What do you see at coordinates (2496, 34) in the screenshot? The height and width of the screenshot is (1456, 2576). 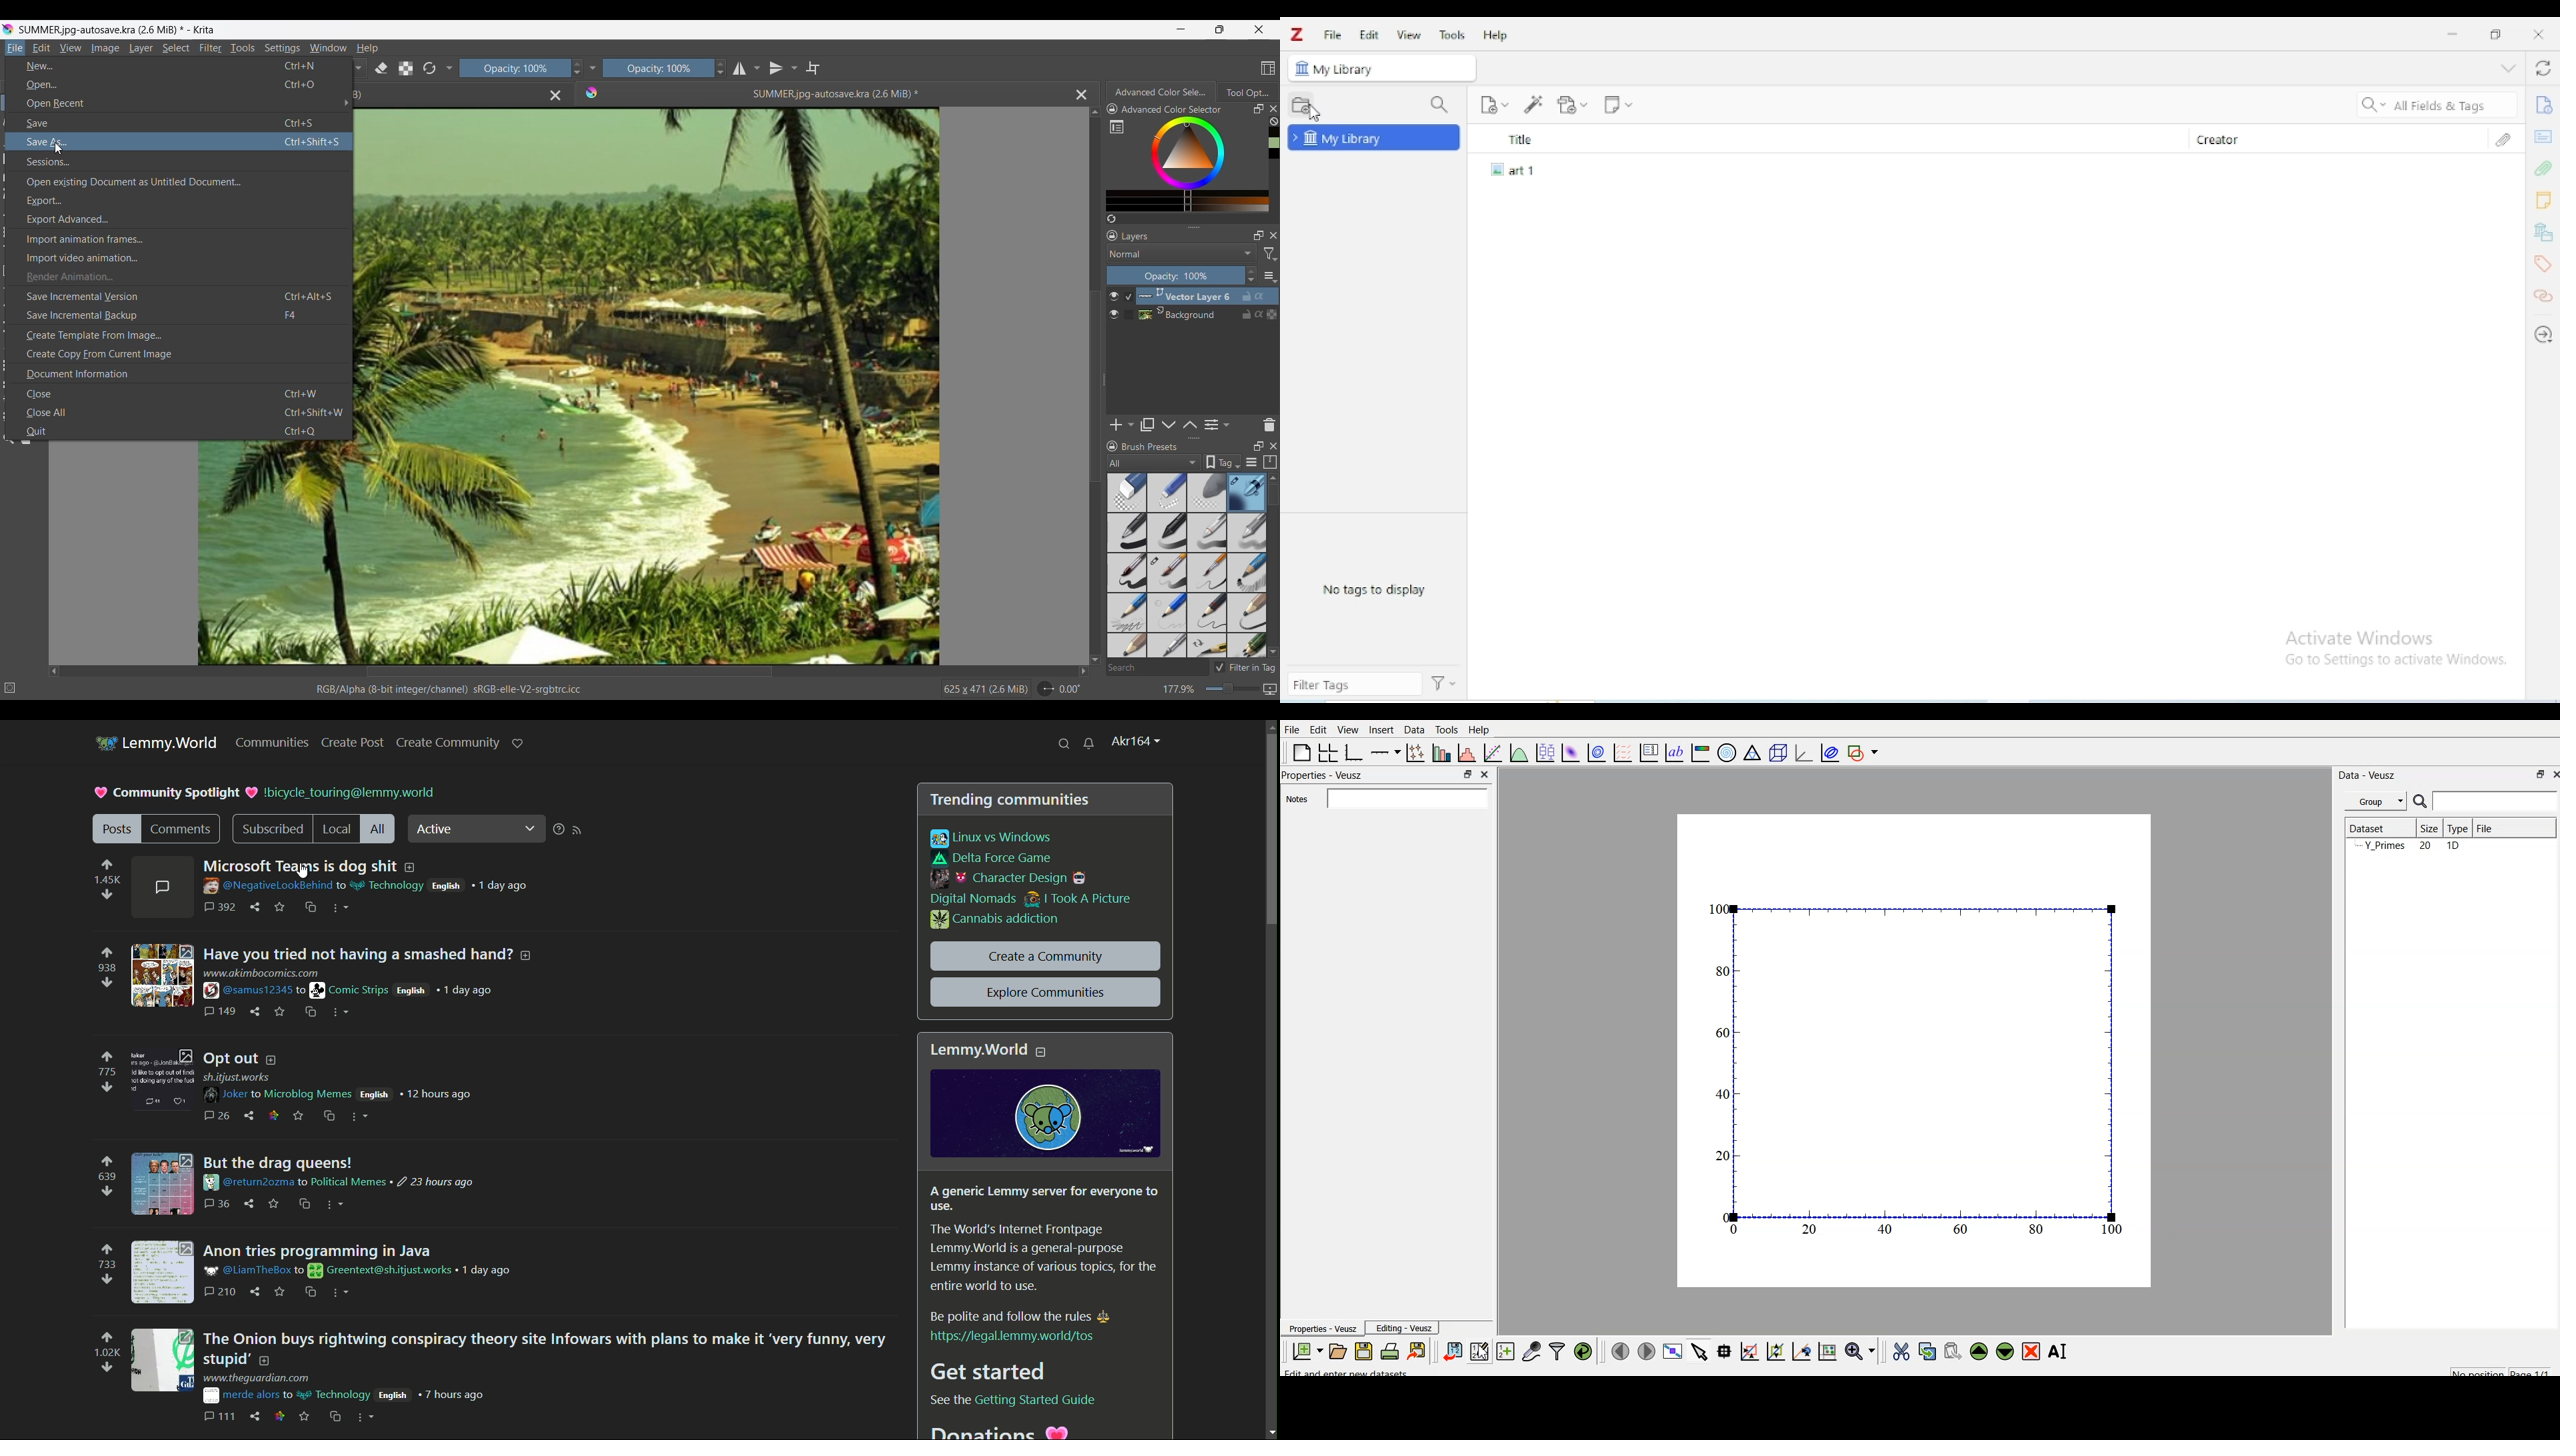 I see `maximize` at bounding box center [2496, 34].